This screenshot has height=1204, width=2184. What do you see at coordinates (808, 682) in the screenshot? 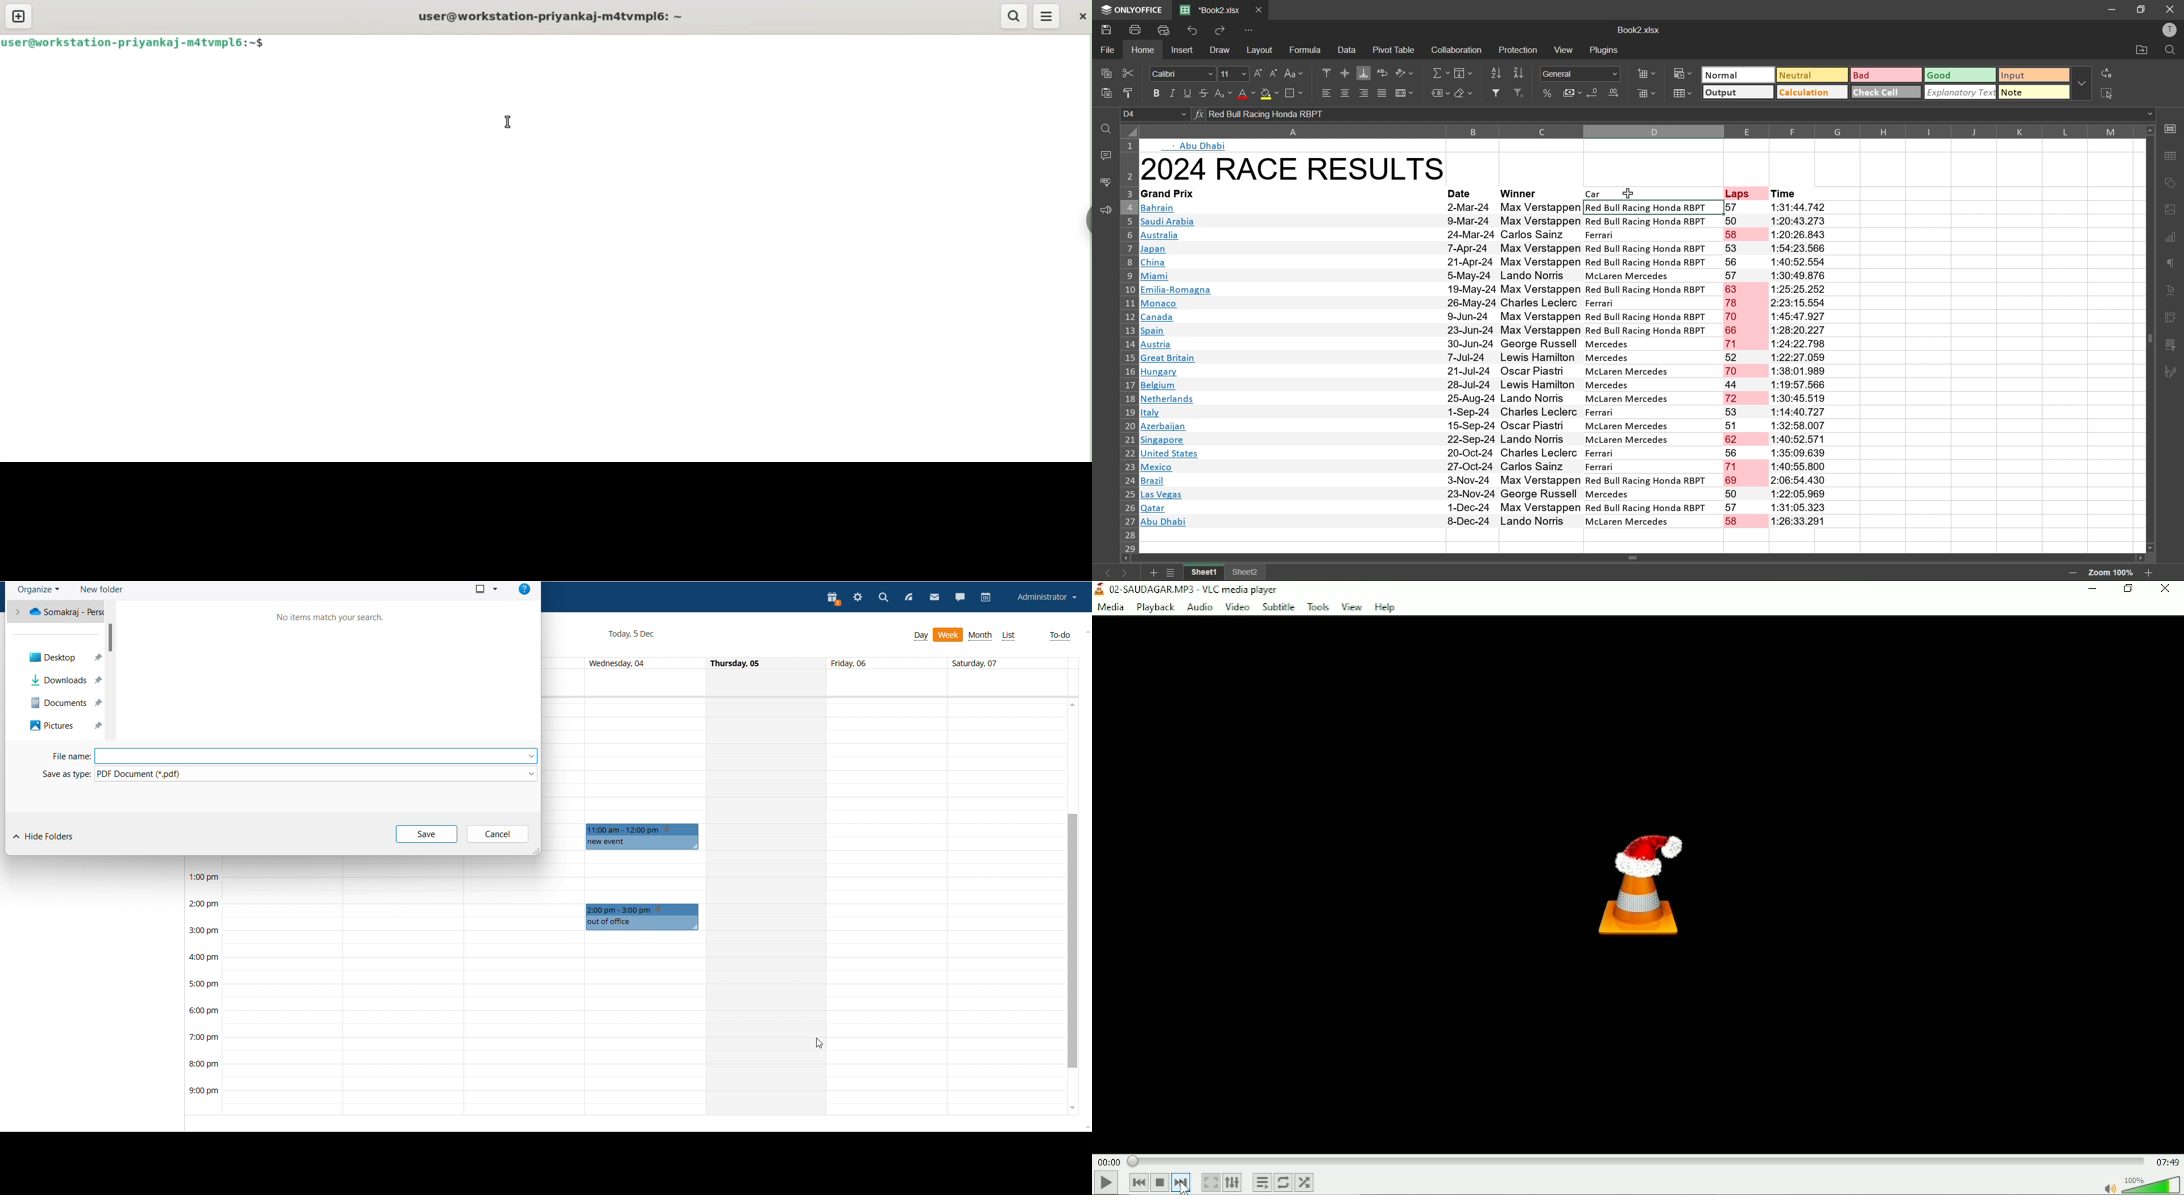
I see `allday events` at bounding box center [808, 682].